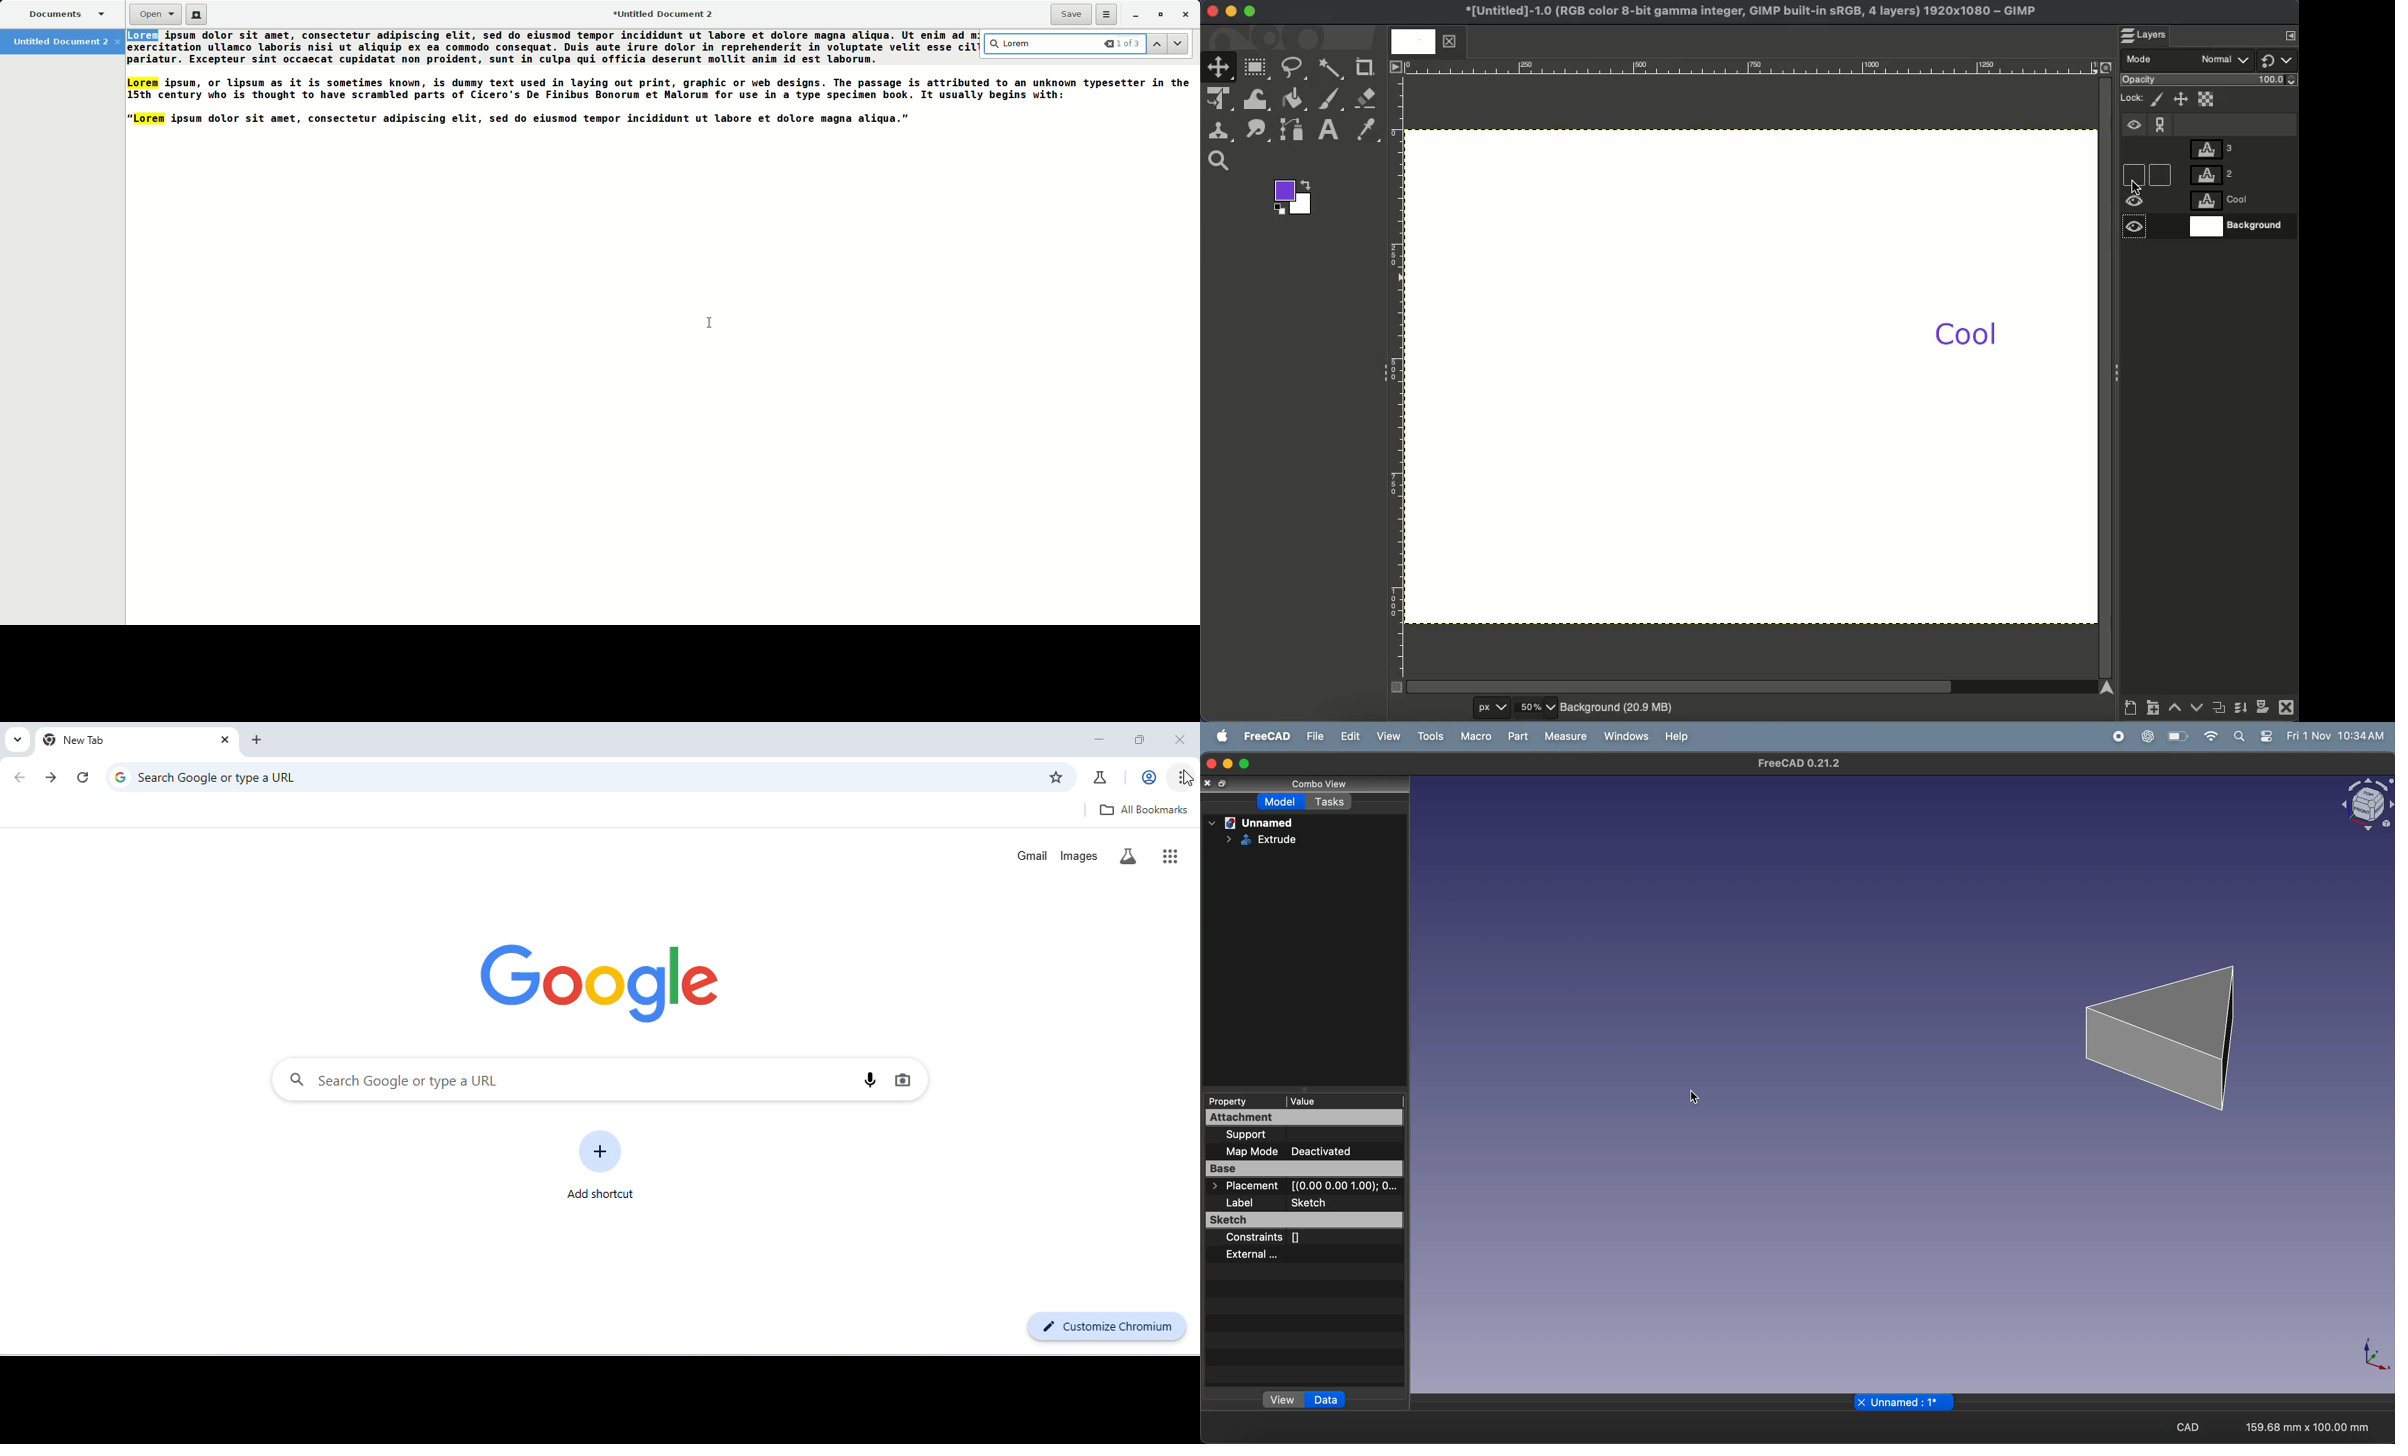  Describe the element at coordinates (2150, 736) in the screenshot. I see `chatgpt` at that location.